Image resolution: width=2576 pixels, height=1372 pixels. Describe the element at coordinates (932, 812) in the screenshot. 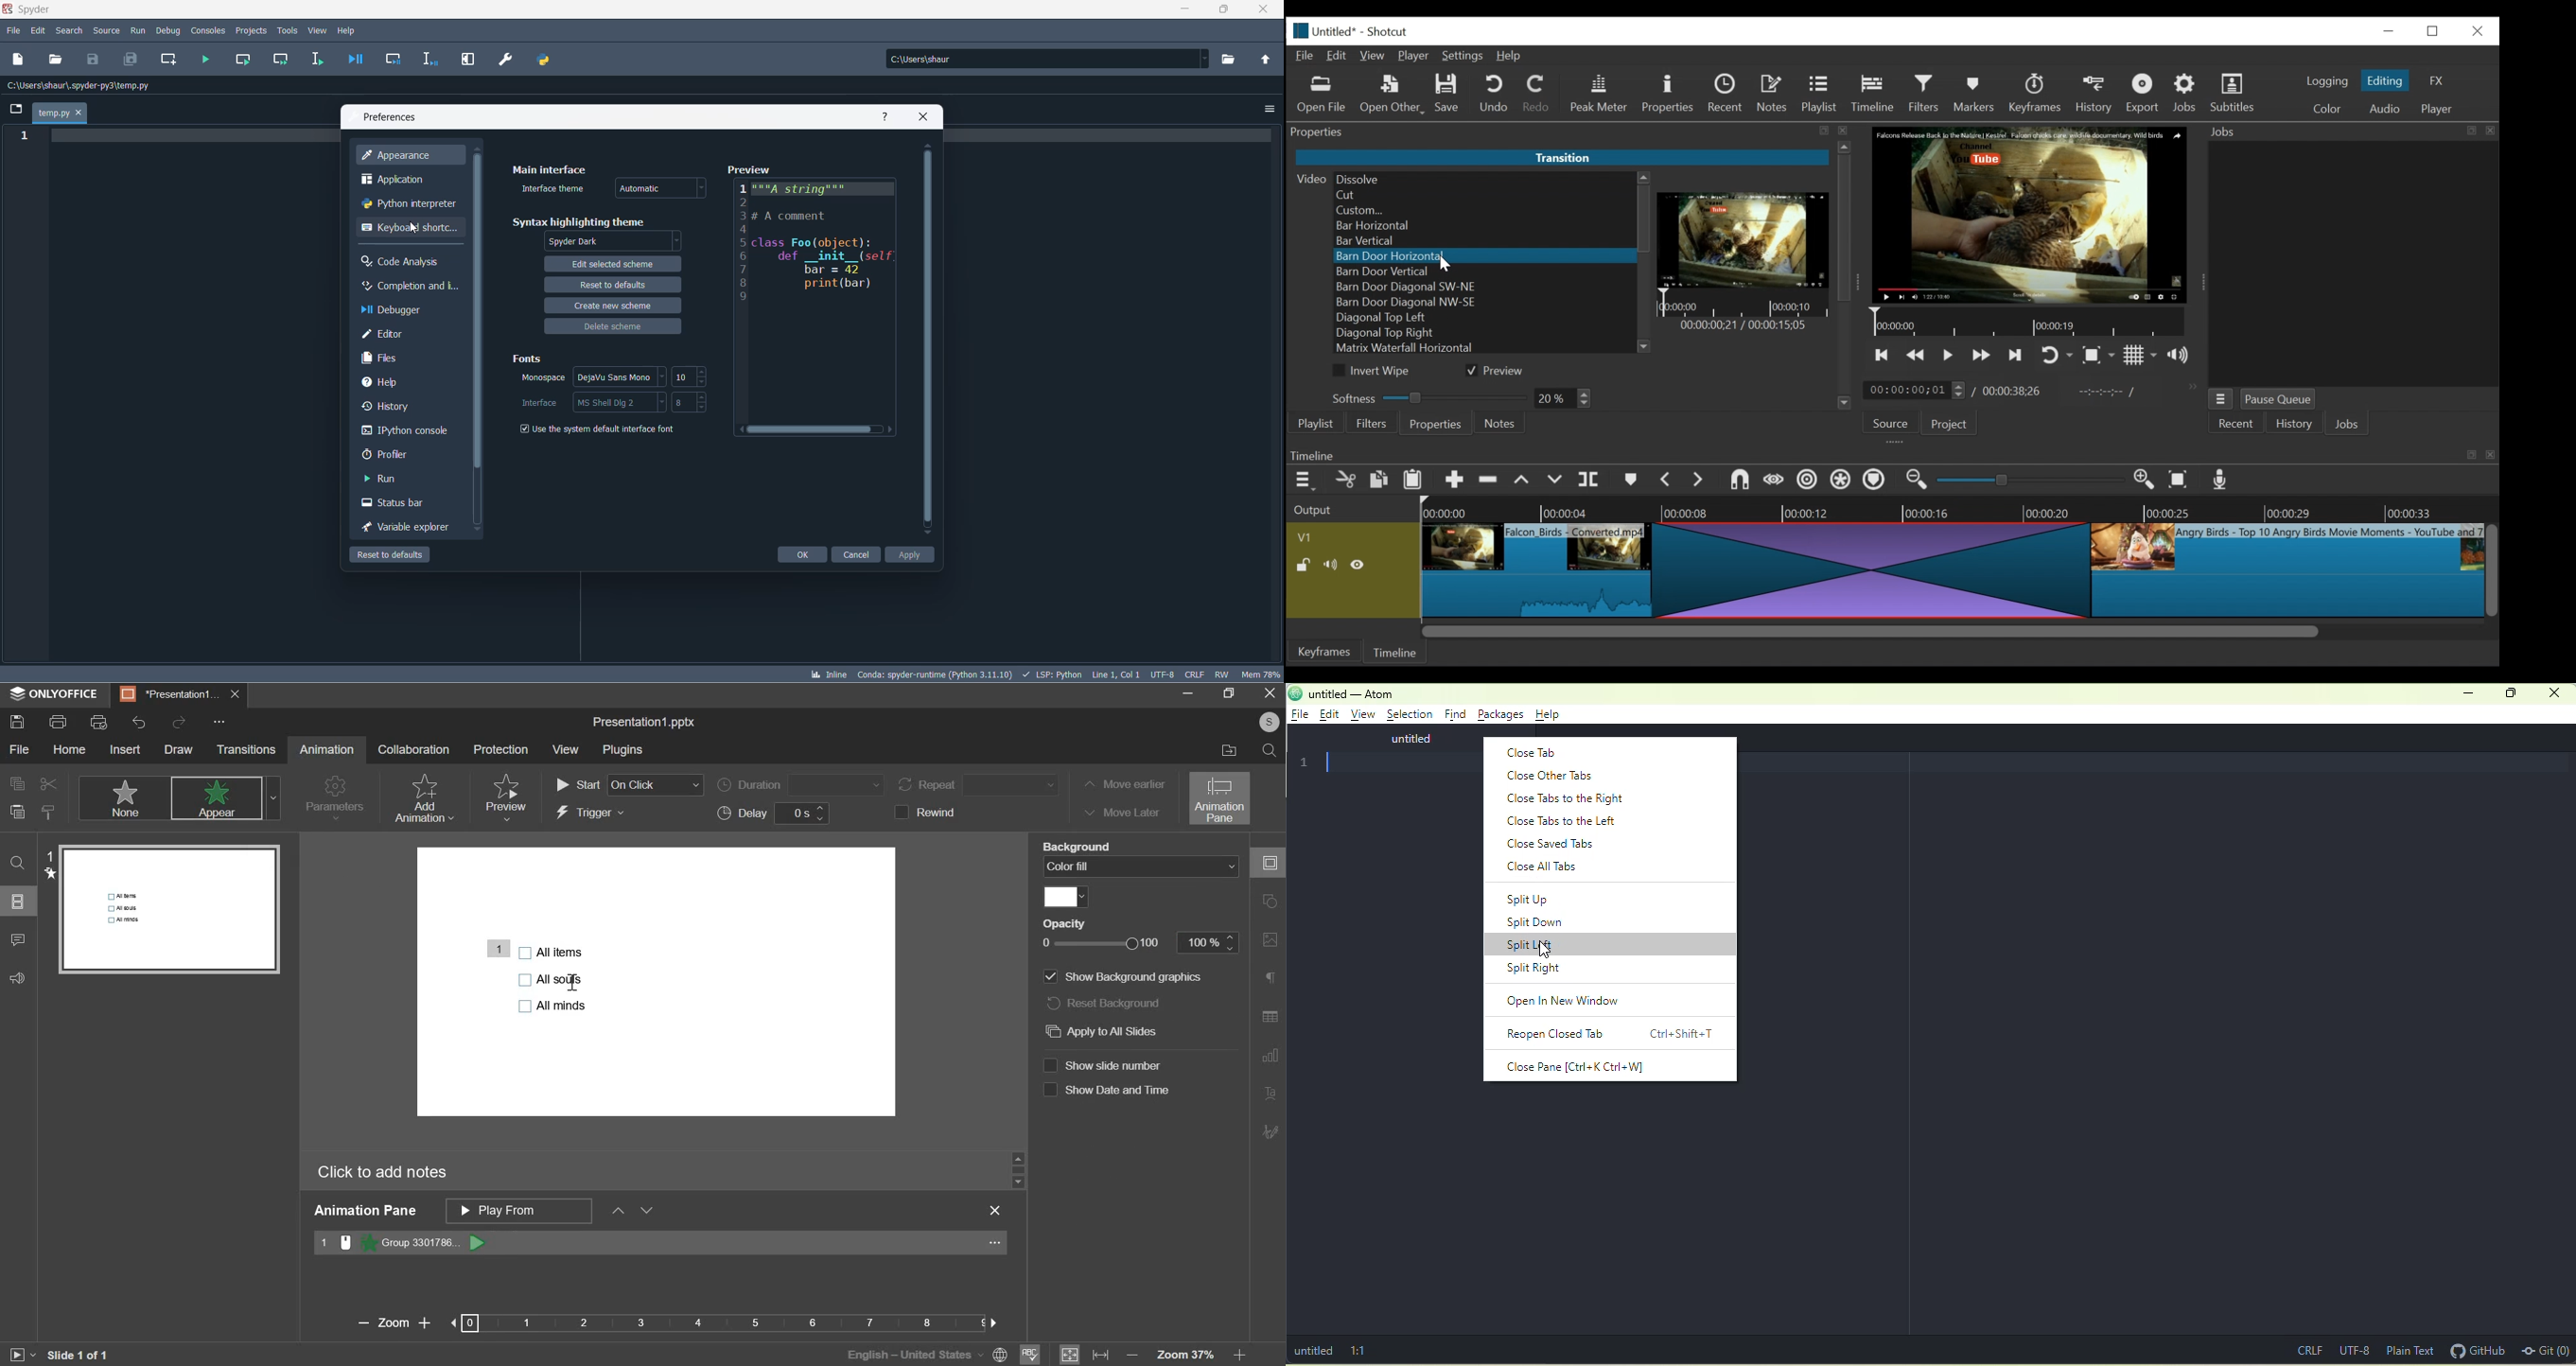

I see `rewind` at that location.